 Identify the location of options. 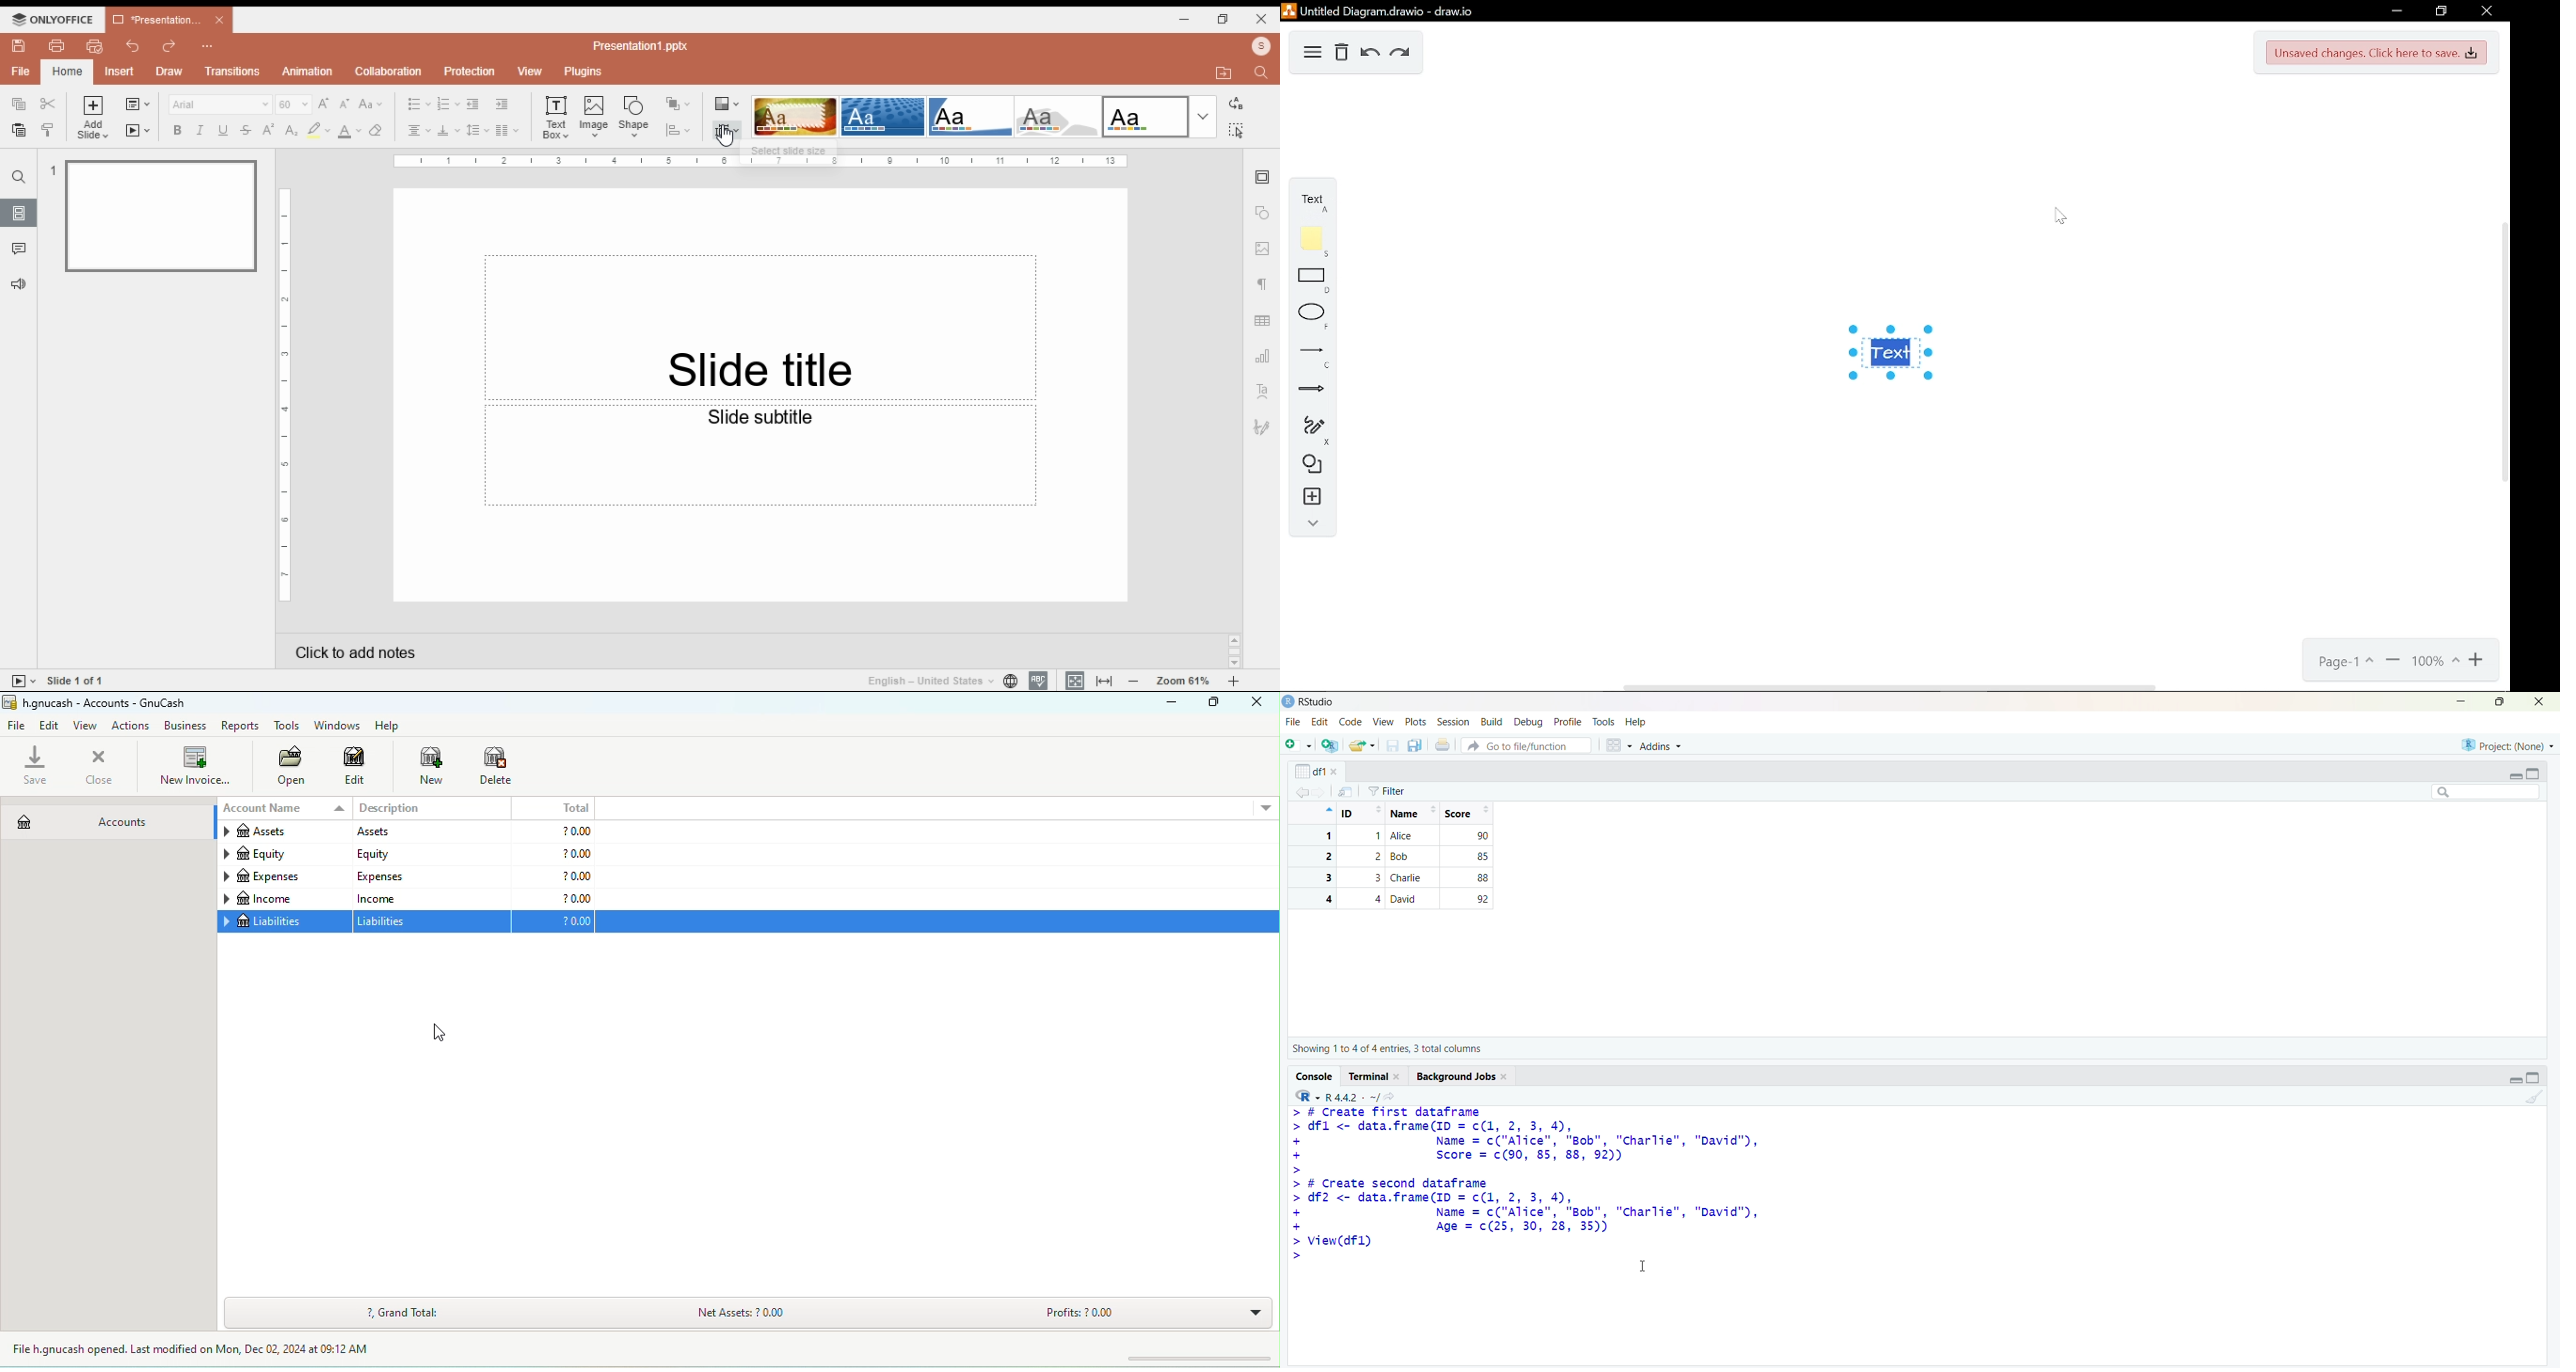
(1265, 807).